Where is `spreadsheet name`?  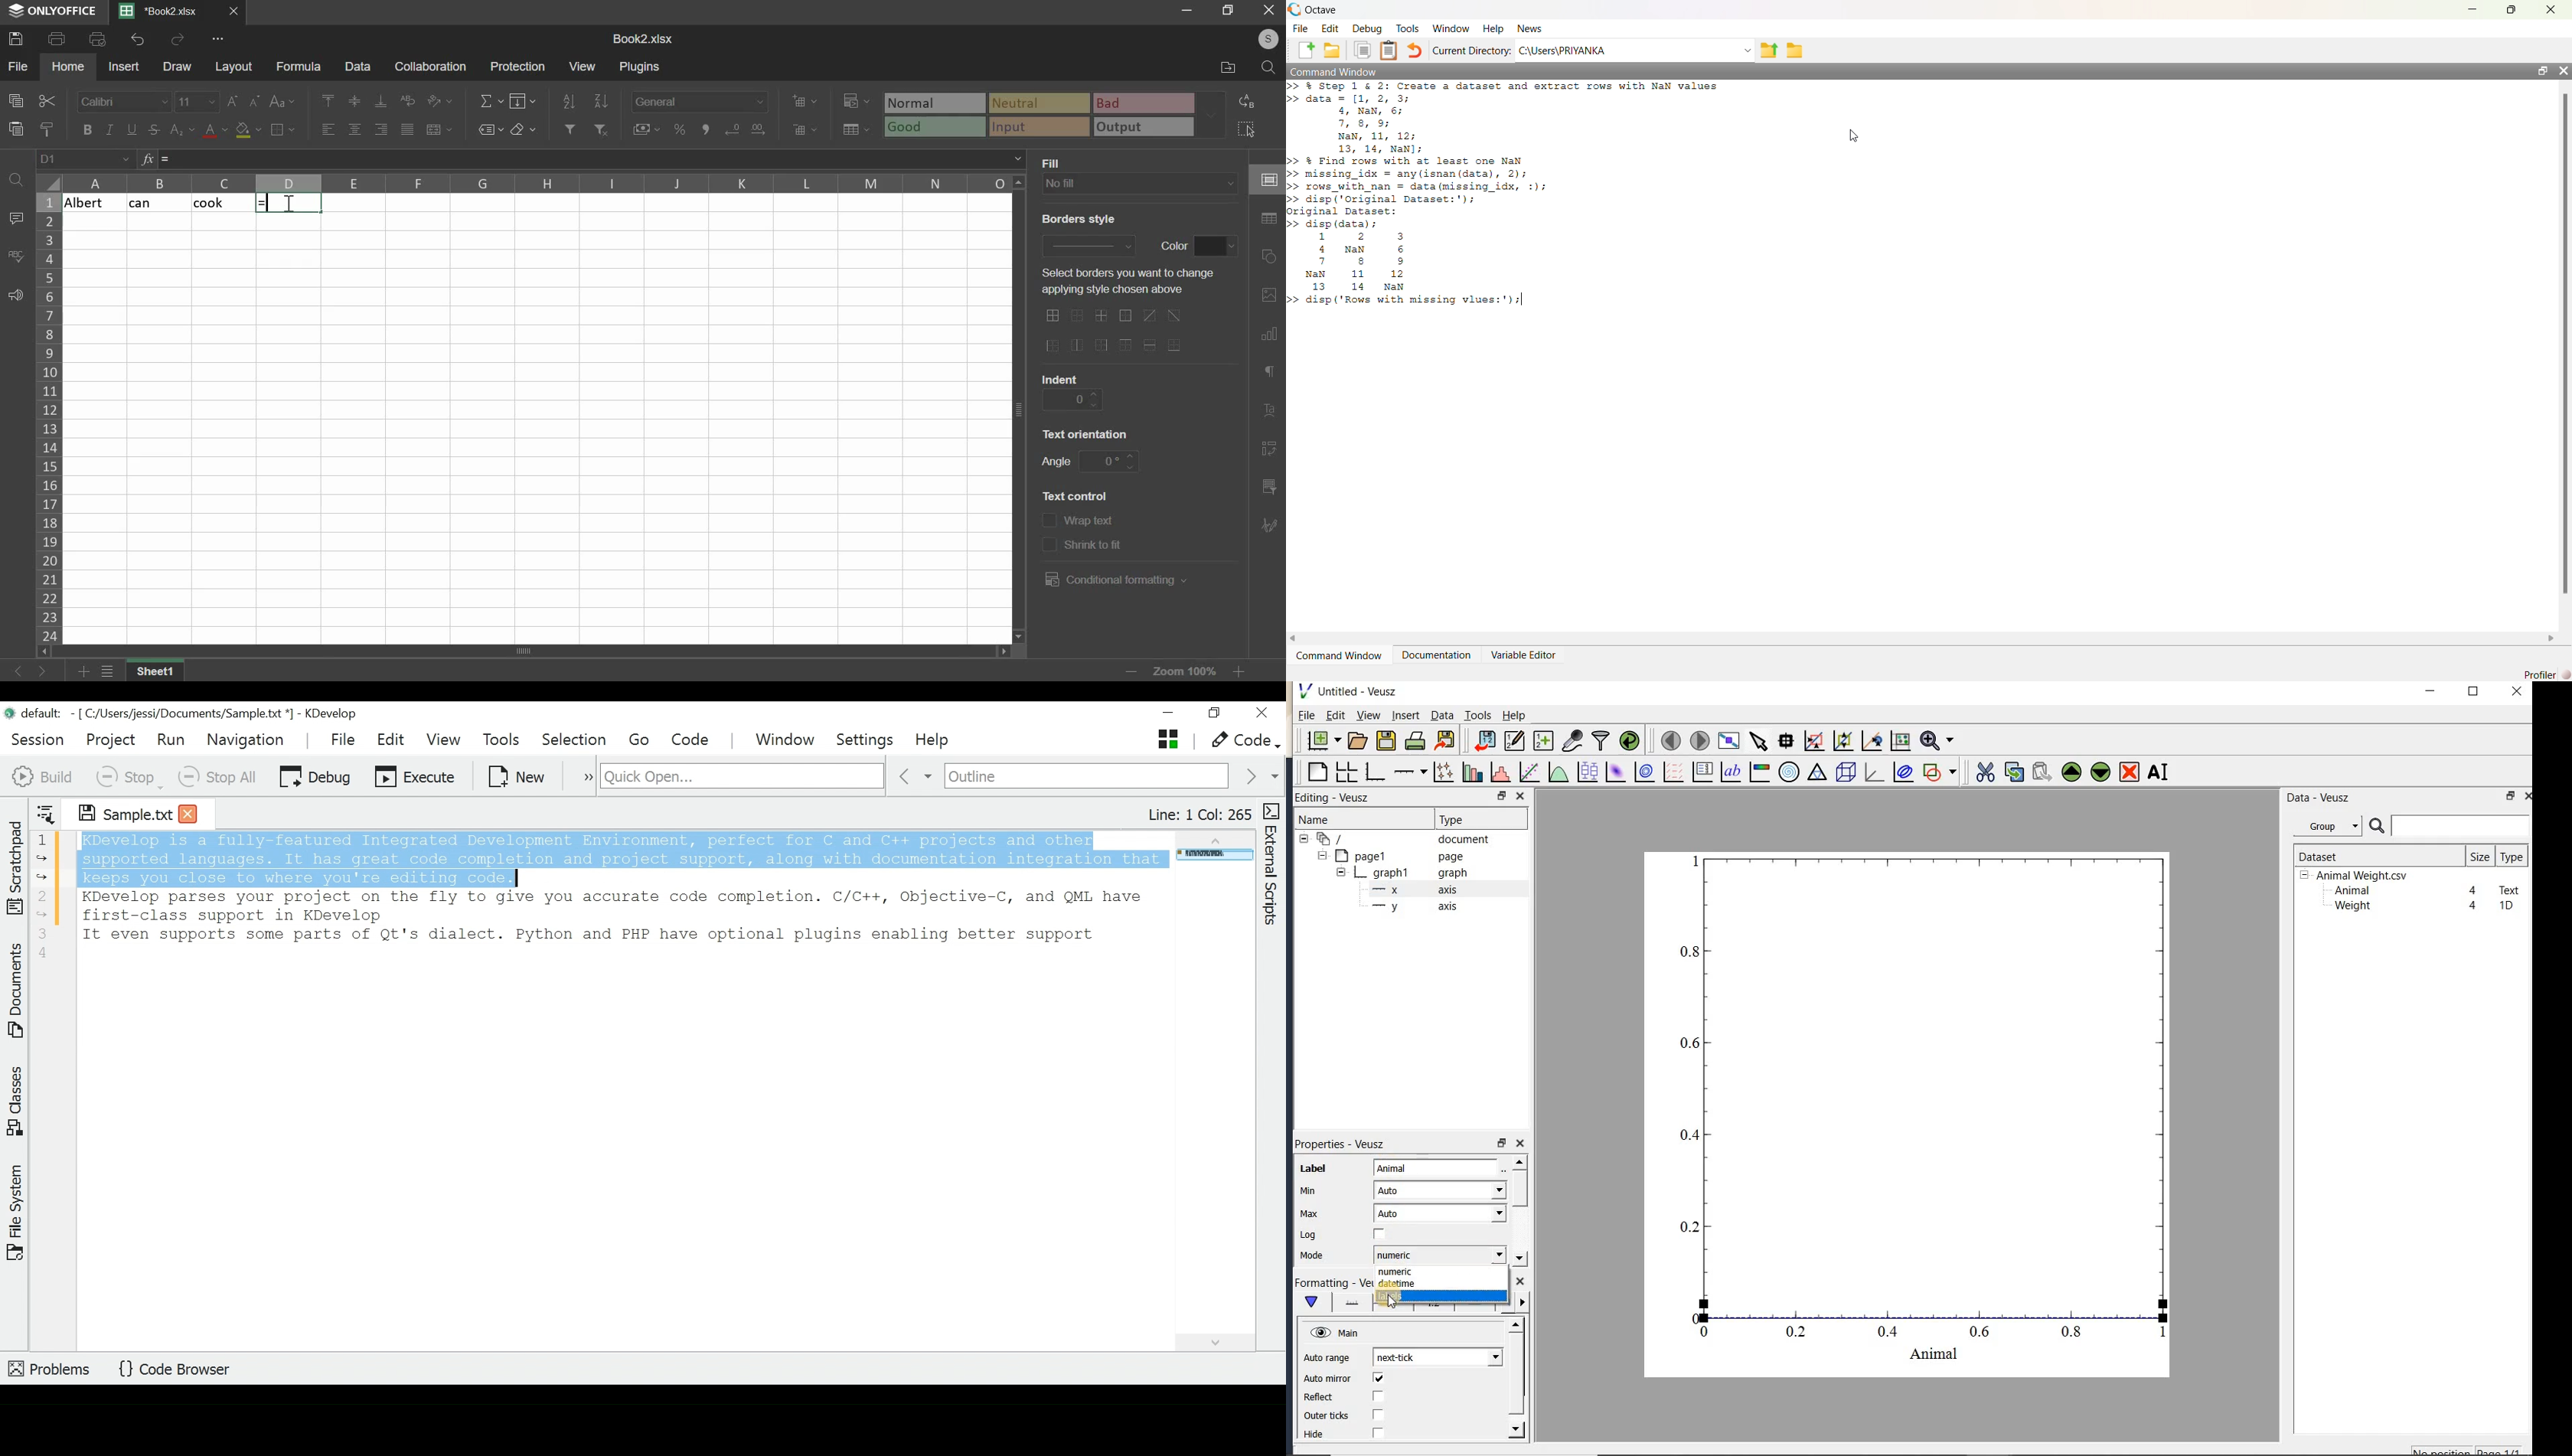 spreadsheet name is located at coordinates (642, 39).